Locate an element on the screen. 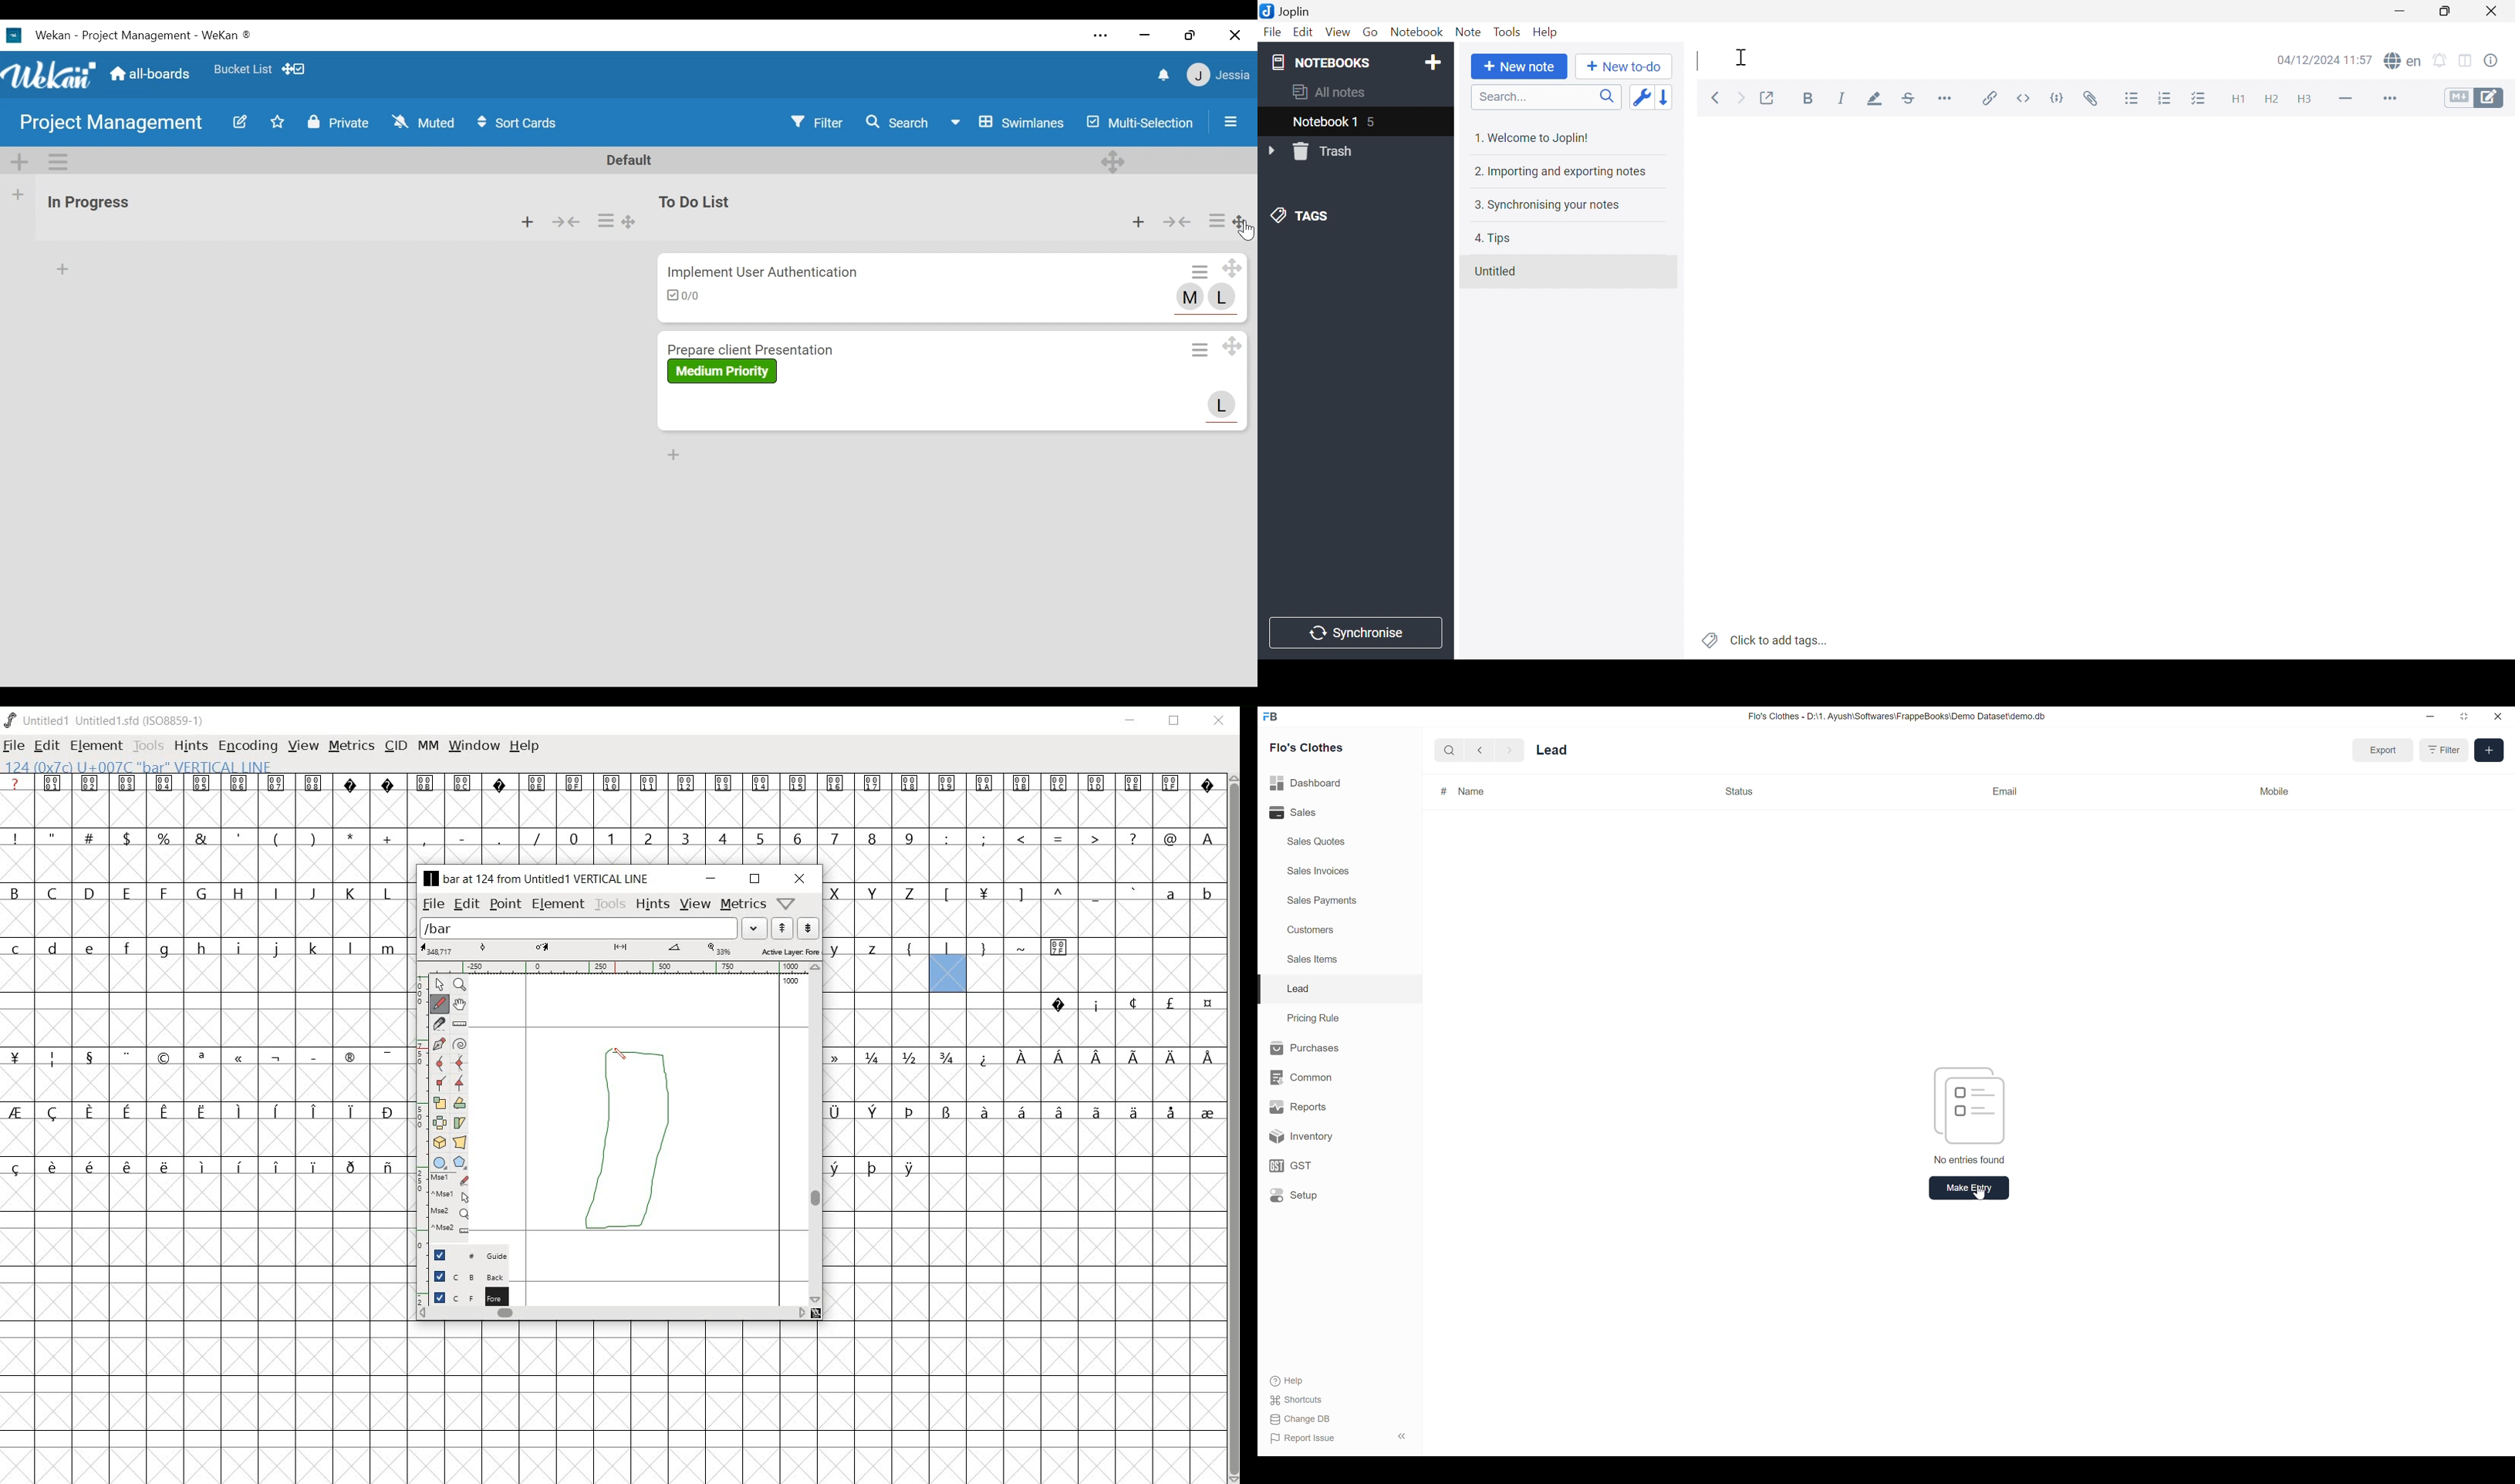 This screenshot has width=2520, height=1484. Note is located at coordinates (1468, 33).